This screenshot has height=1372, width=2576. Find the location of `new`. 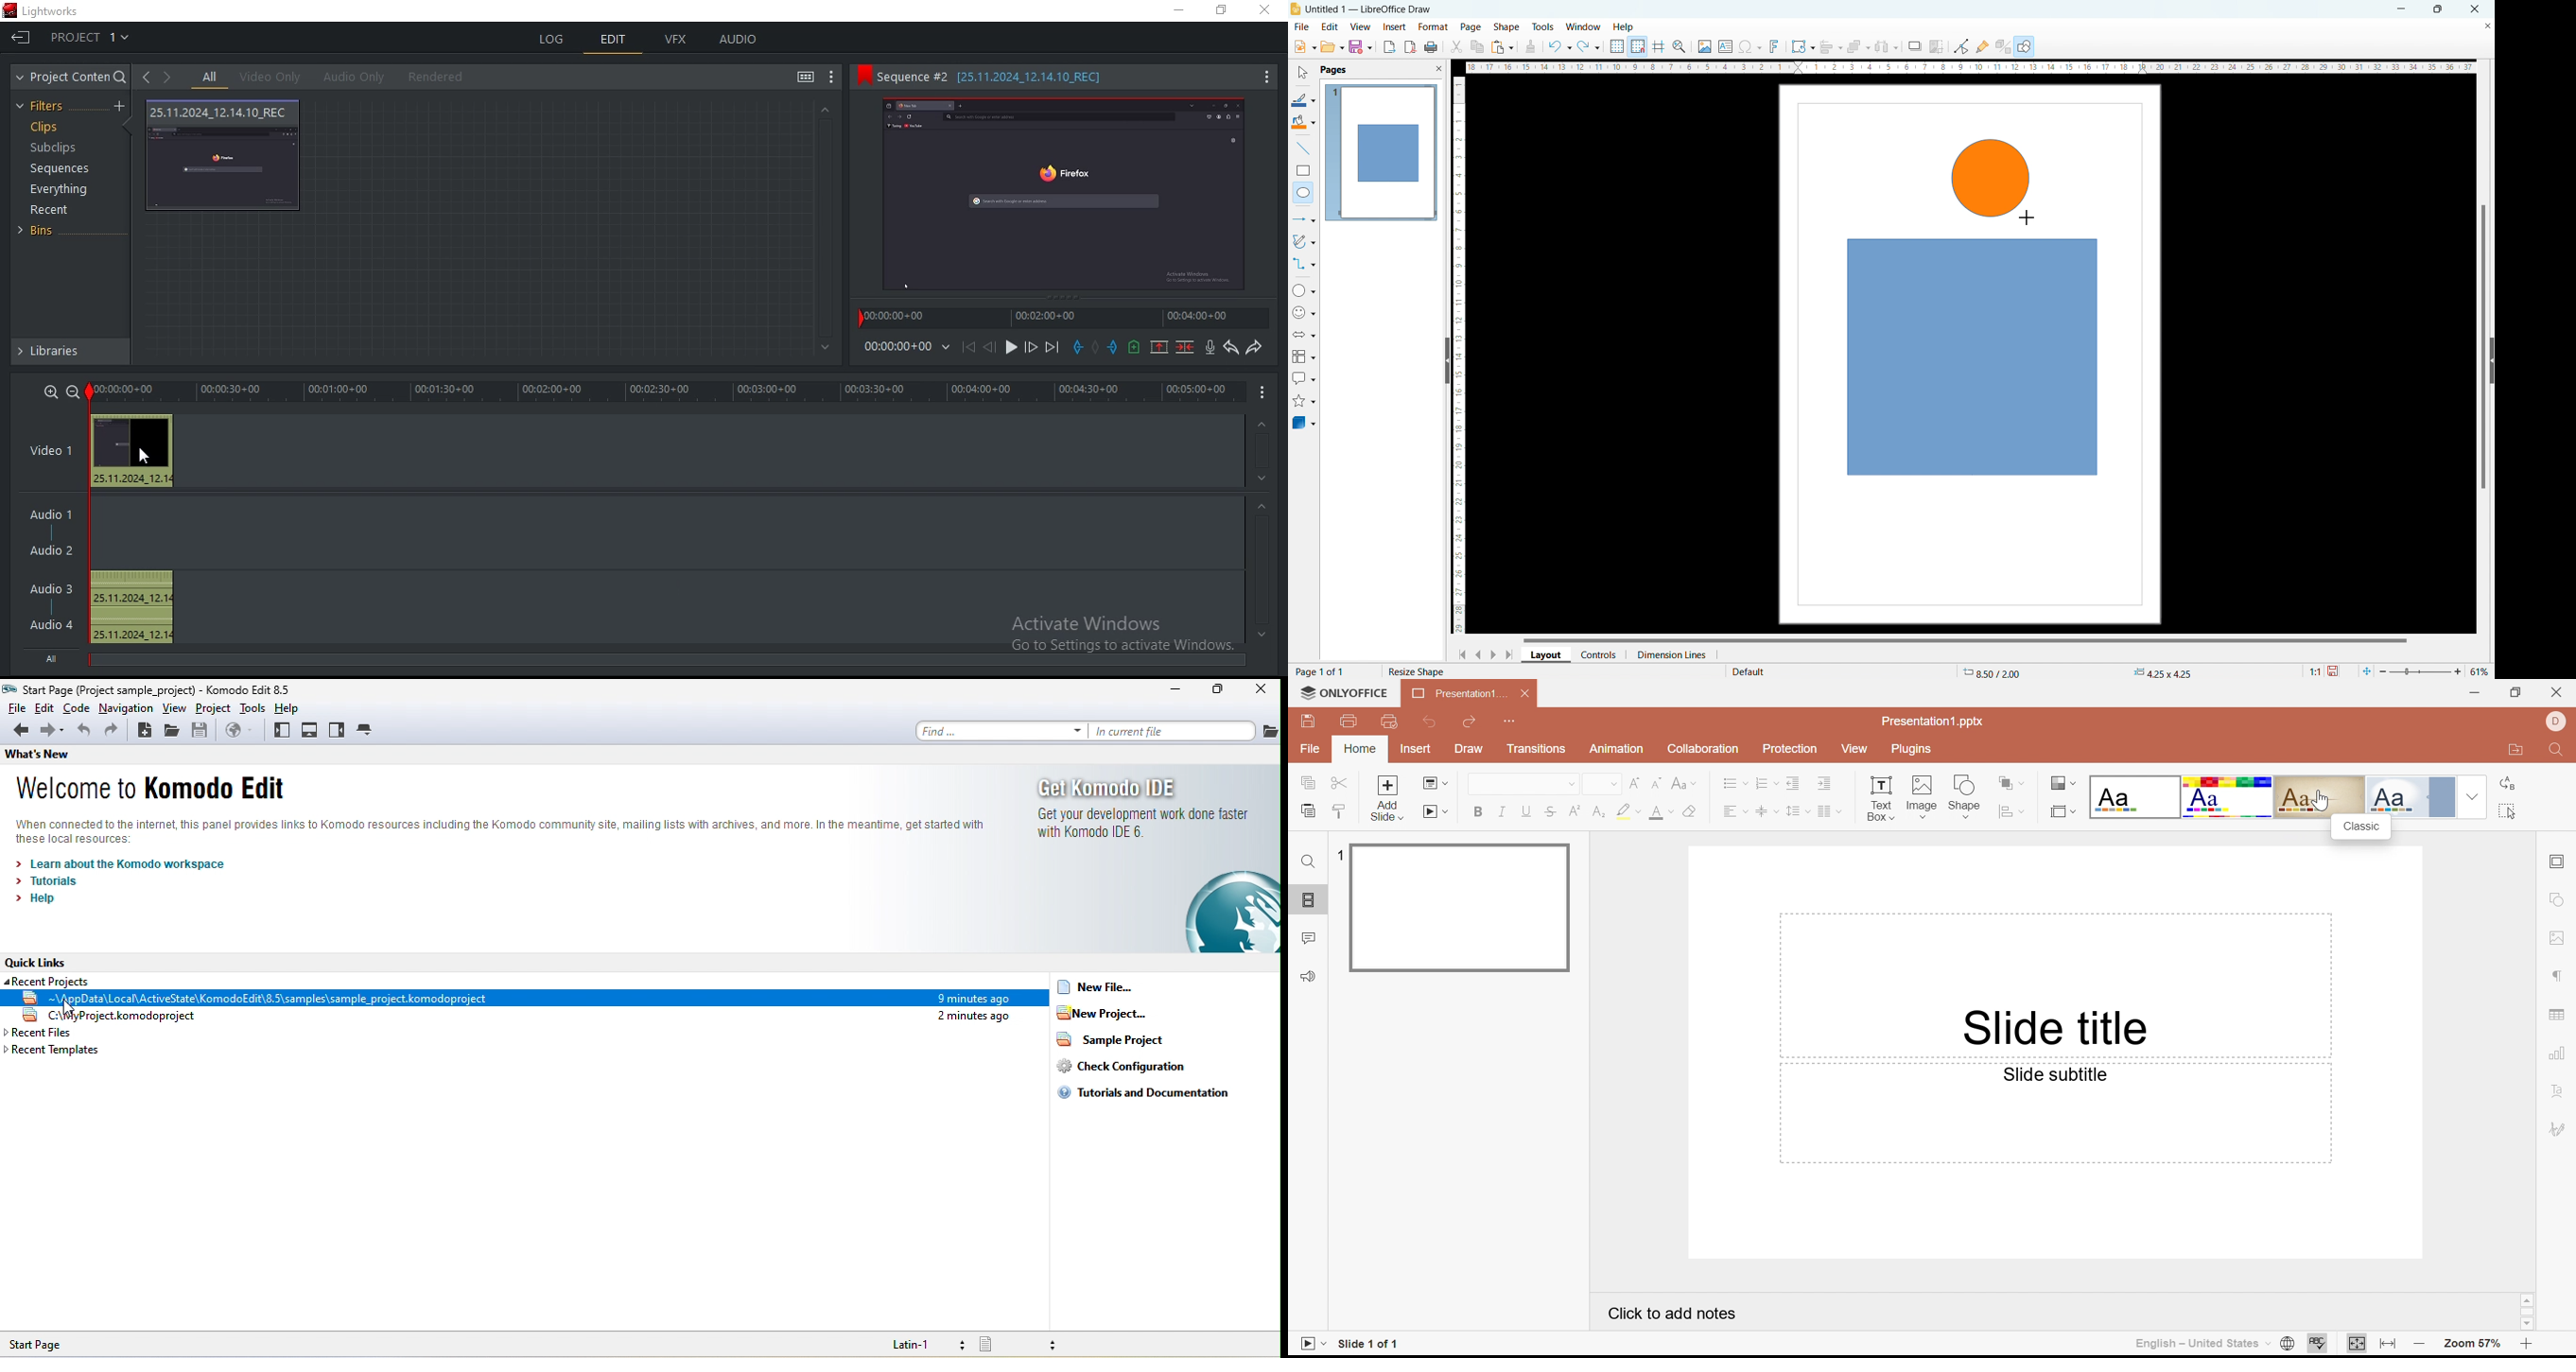

new is located at coordinates (1304, 47).